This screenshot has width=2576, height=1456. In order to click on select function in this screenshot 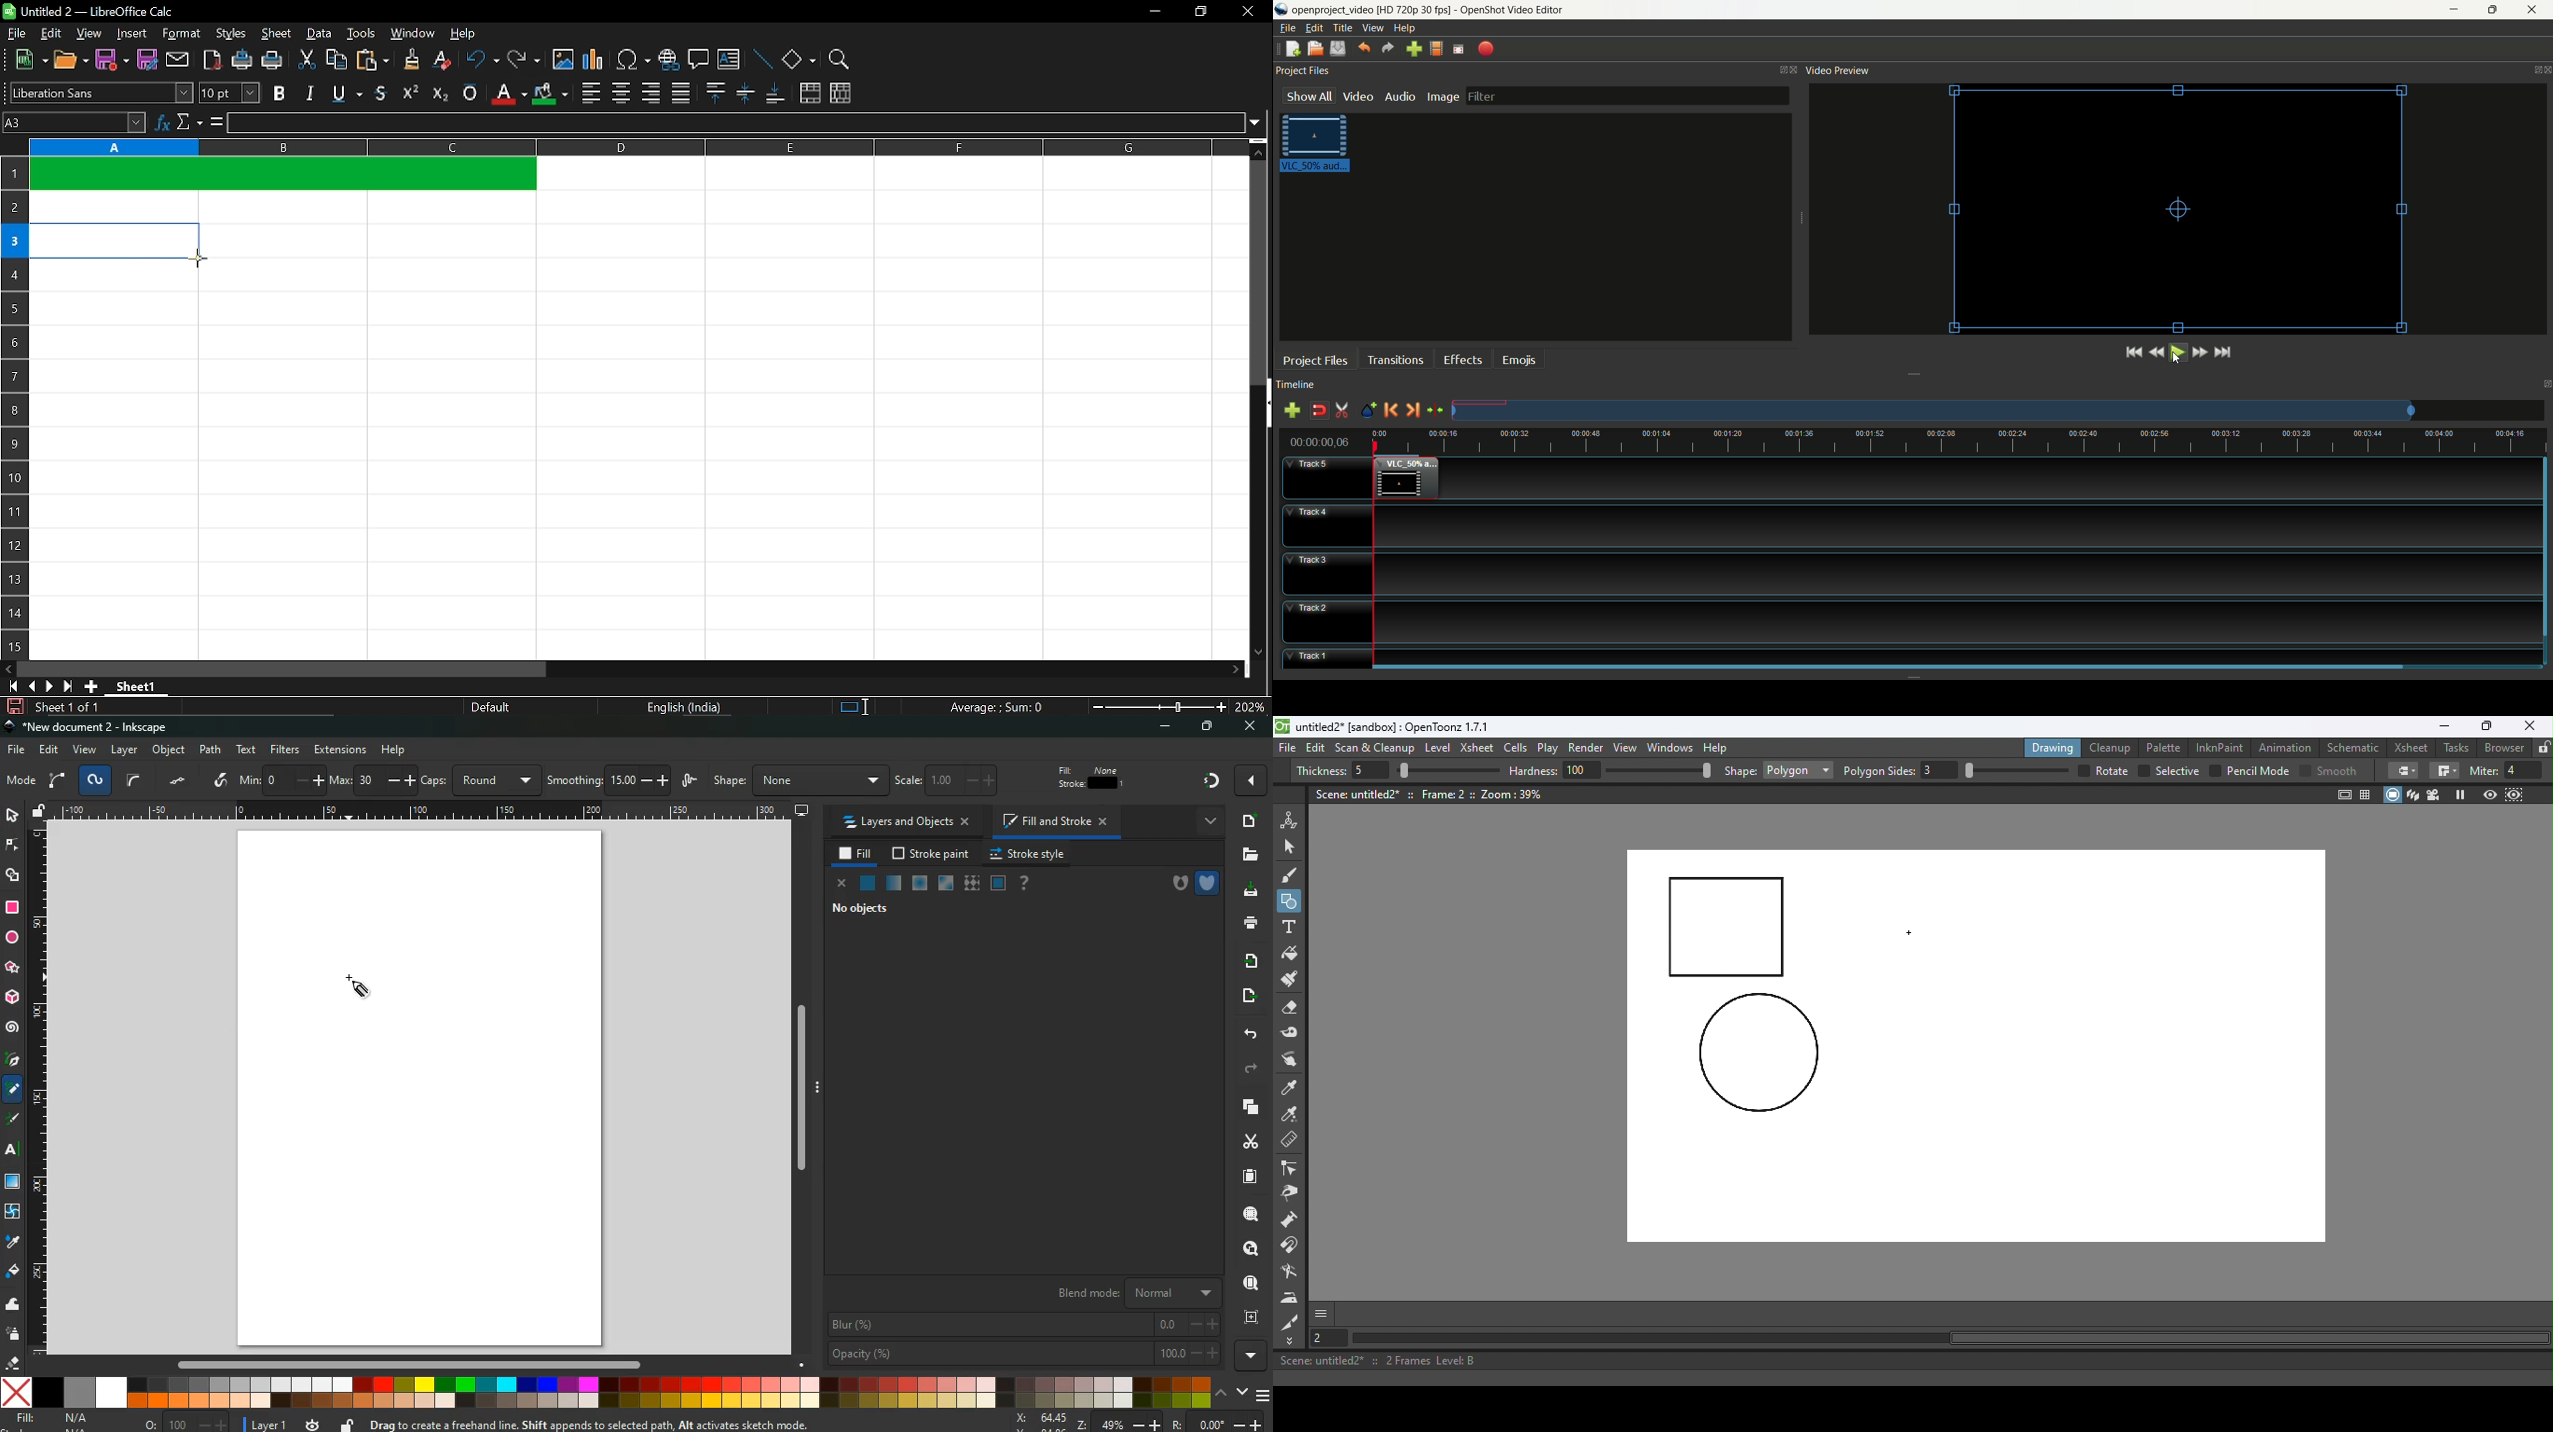, I will do `click(189, 123)`.